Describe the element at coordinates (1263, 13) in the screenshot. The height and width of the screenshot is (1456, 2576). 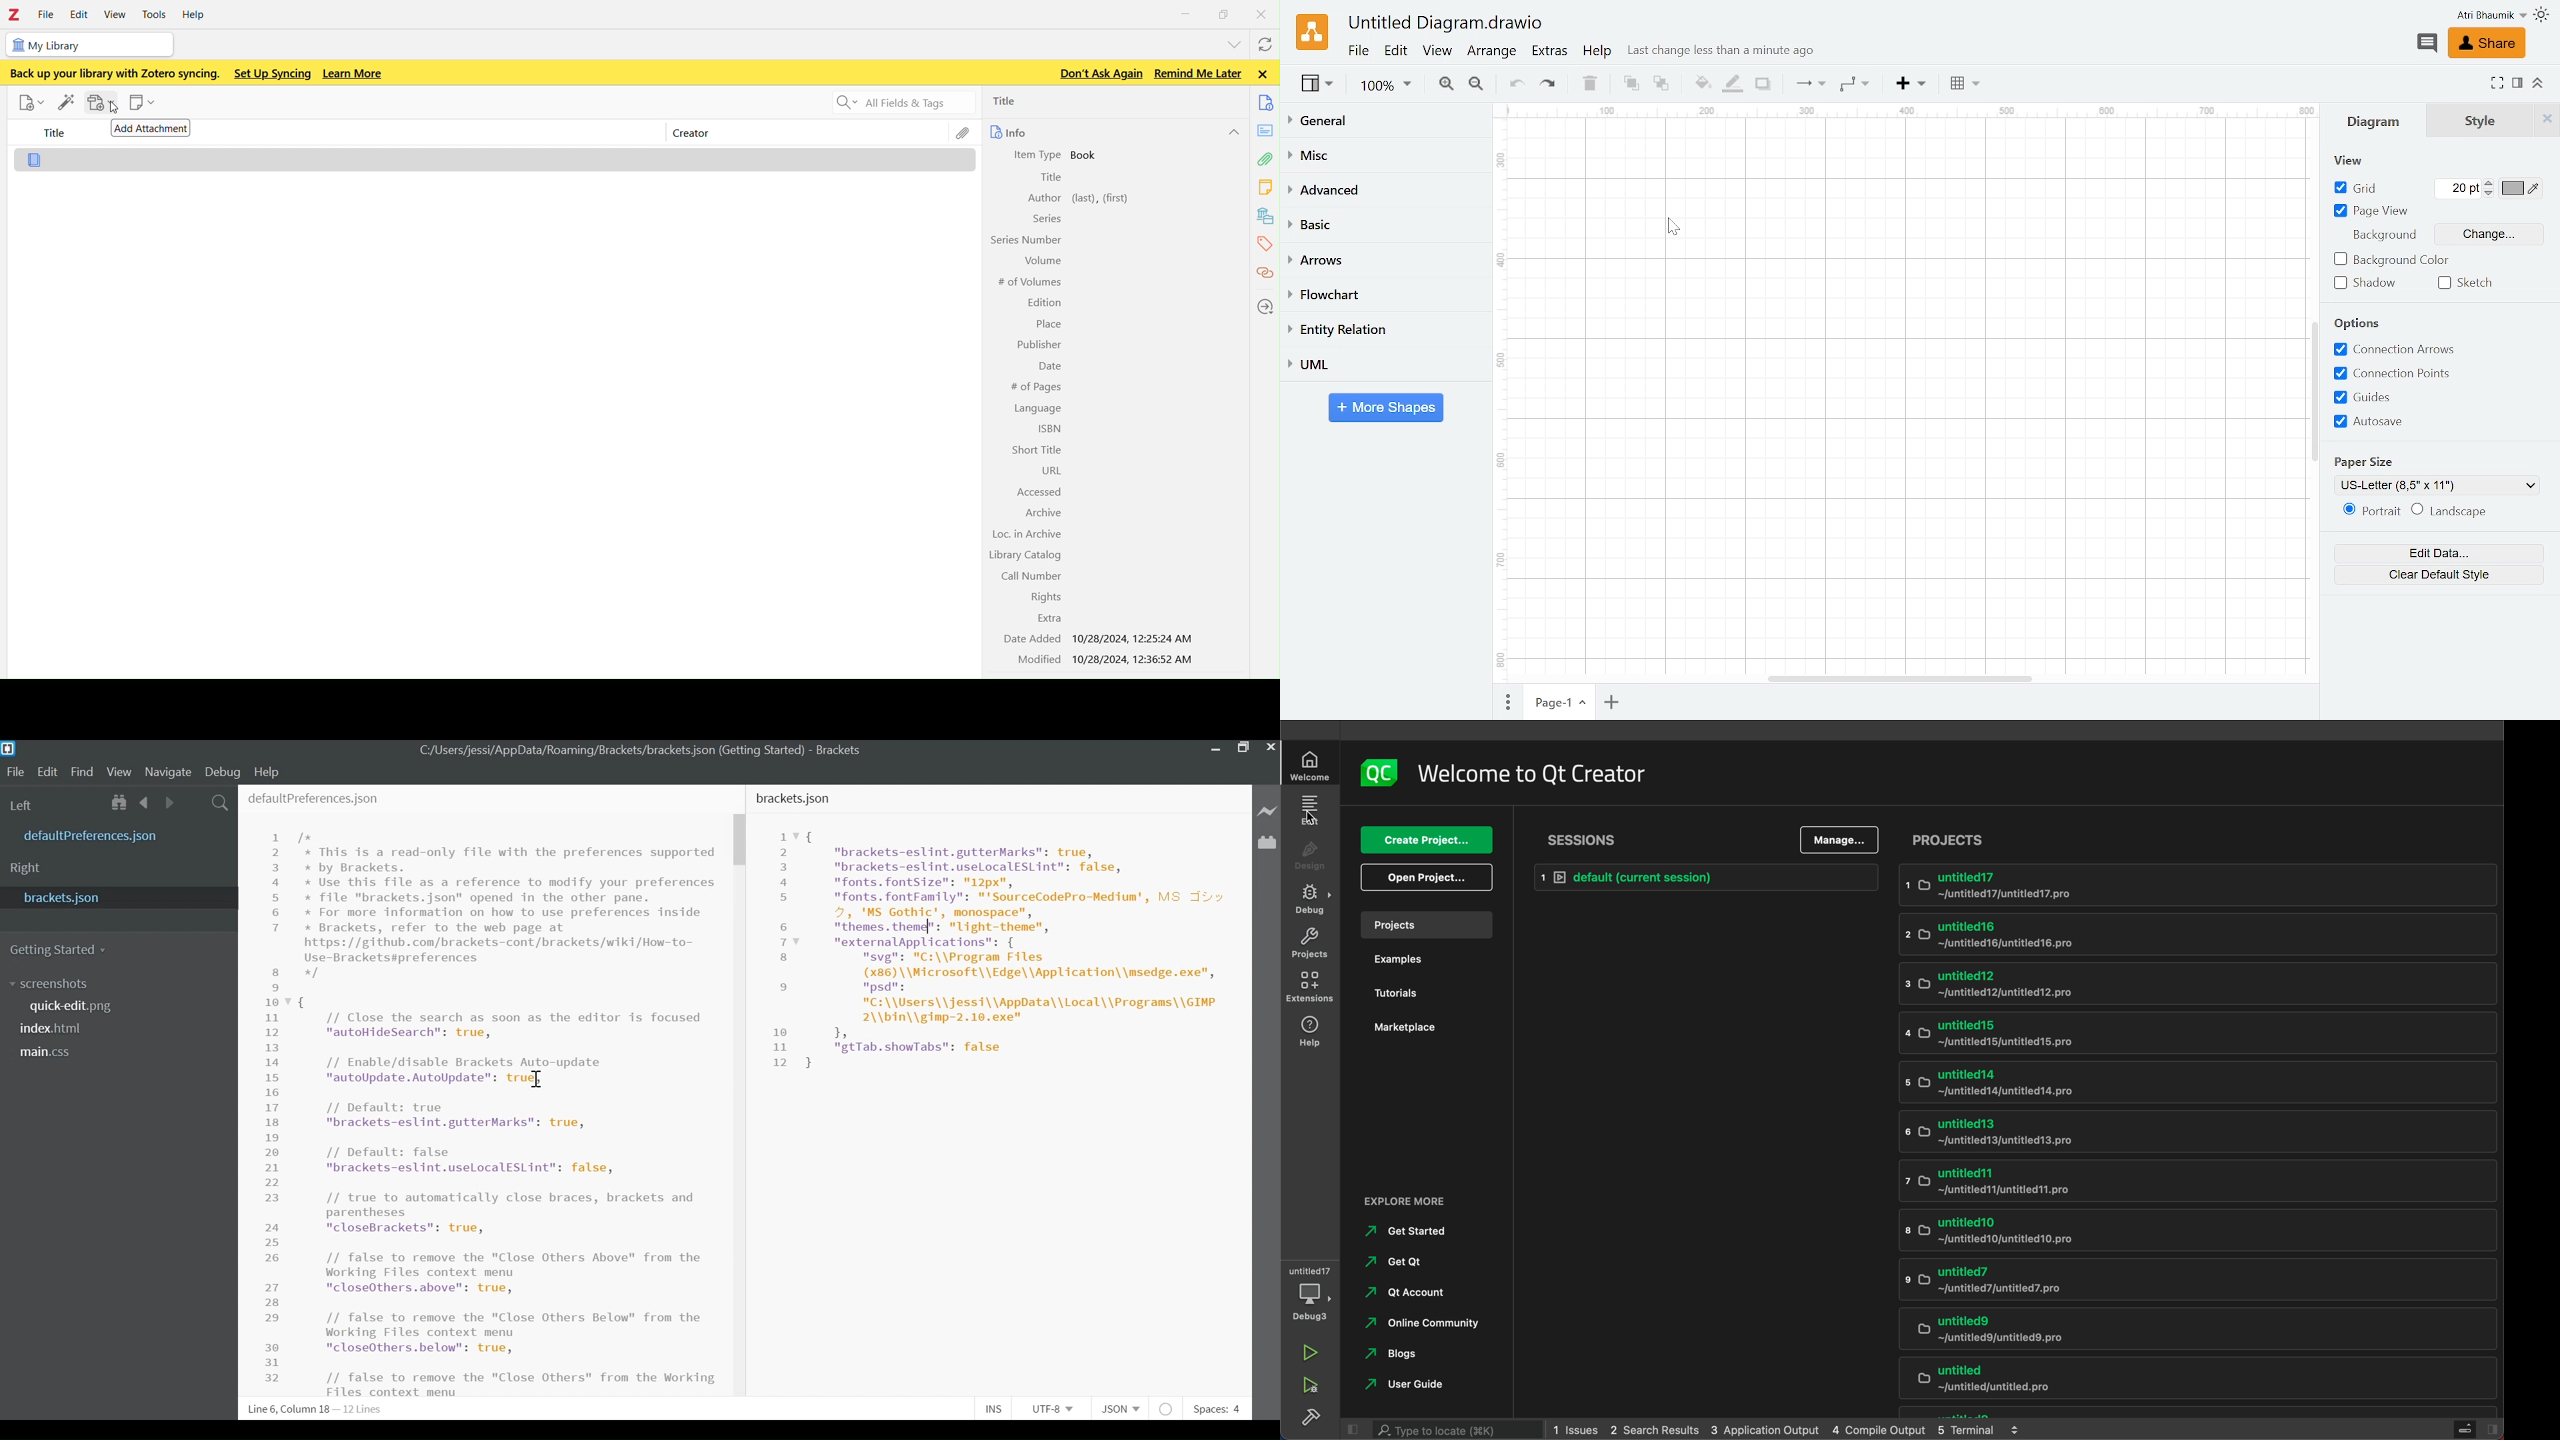
I see `close` at that location.